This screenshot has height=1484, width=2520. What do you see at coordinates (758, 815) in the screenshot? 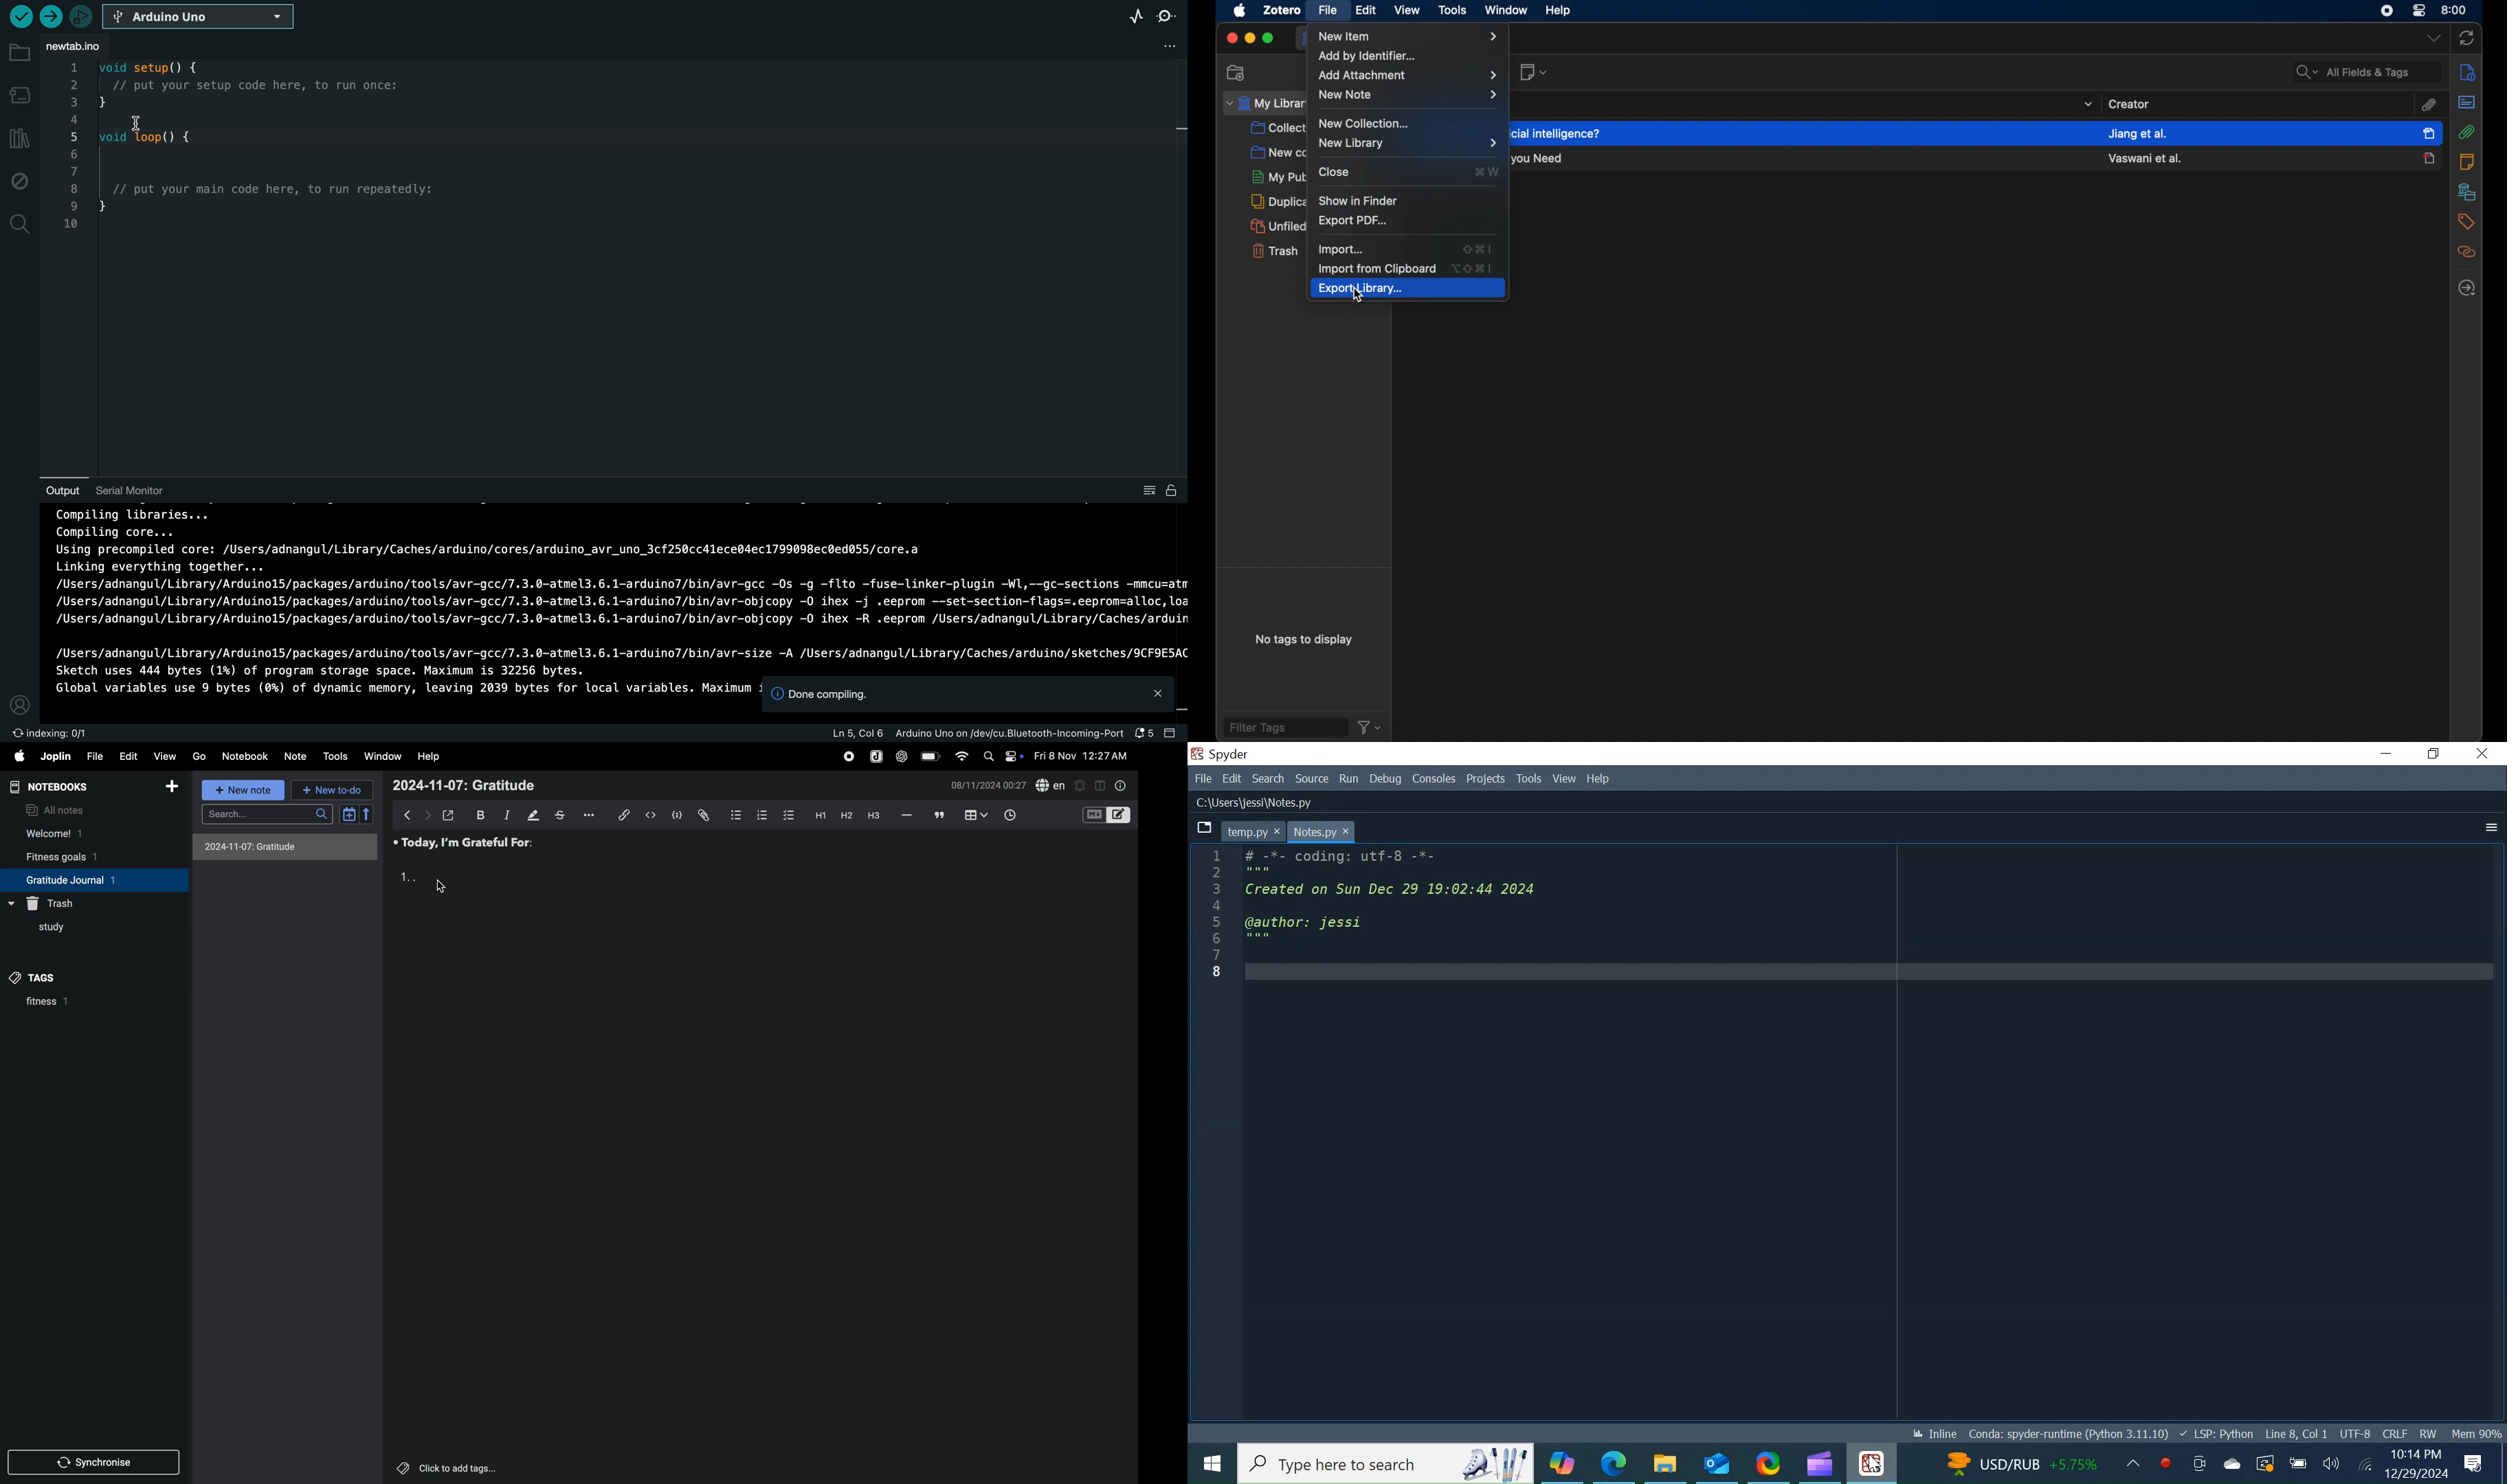
I see `numbered list` at bounding box center [758, 815].